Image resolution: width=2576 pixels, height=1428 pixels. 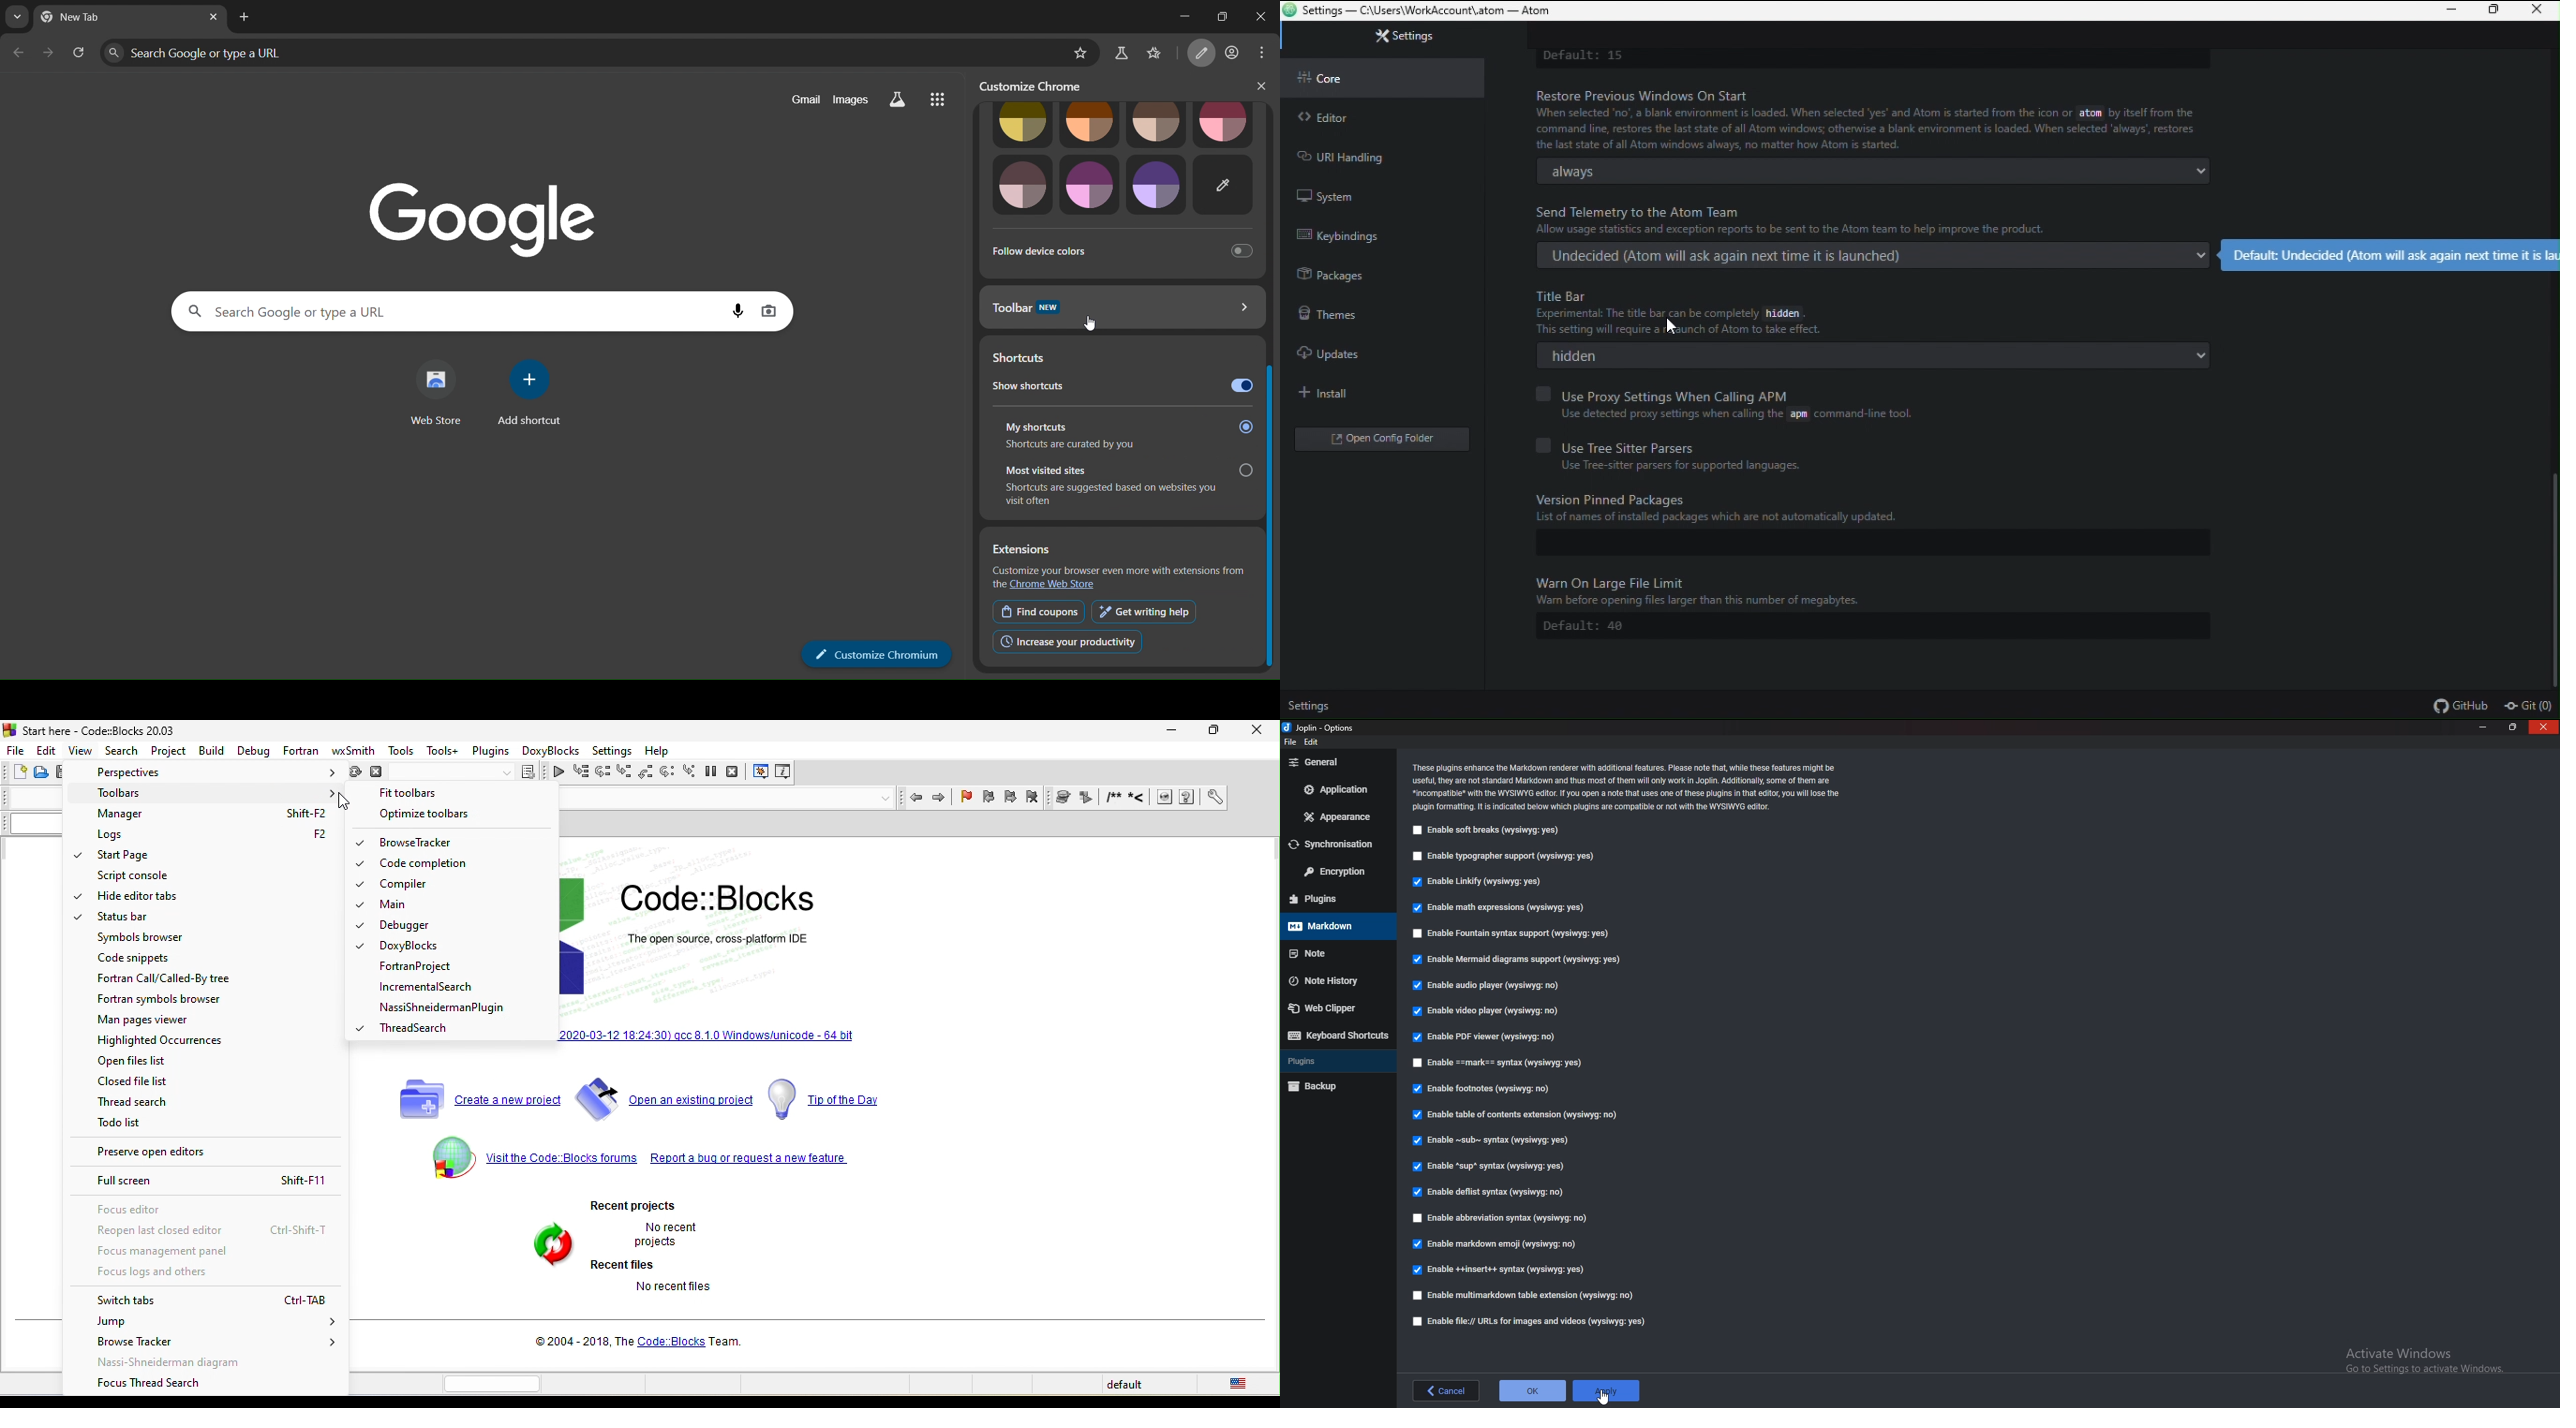 What do you see at coordinates (1491, 1166) in the screenshot?
I see `Enable sup syntax` at bounding box center [1491, 1166].